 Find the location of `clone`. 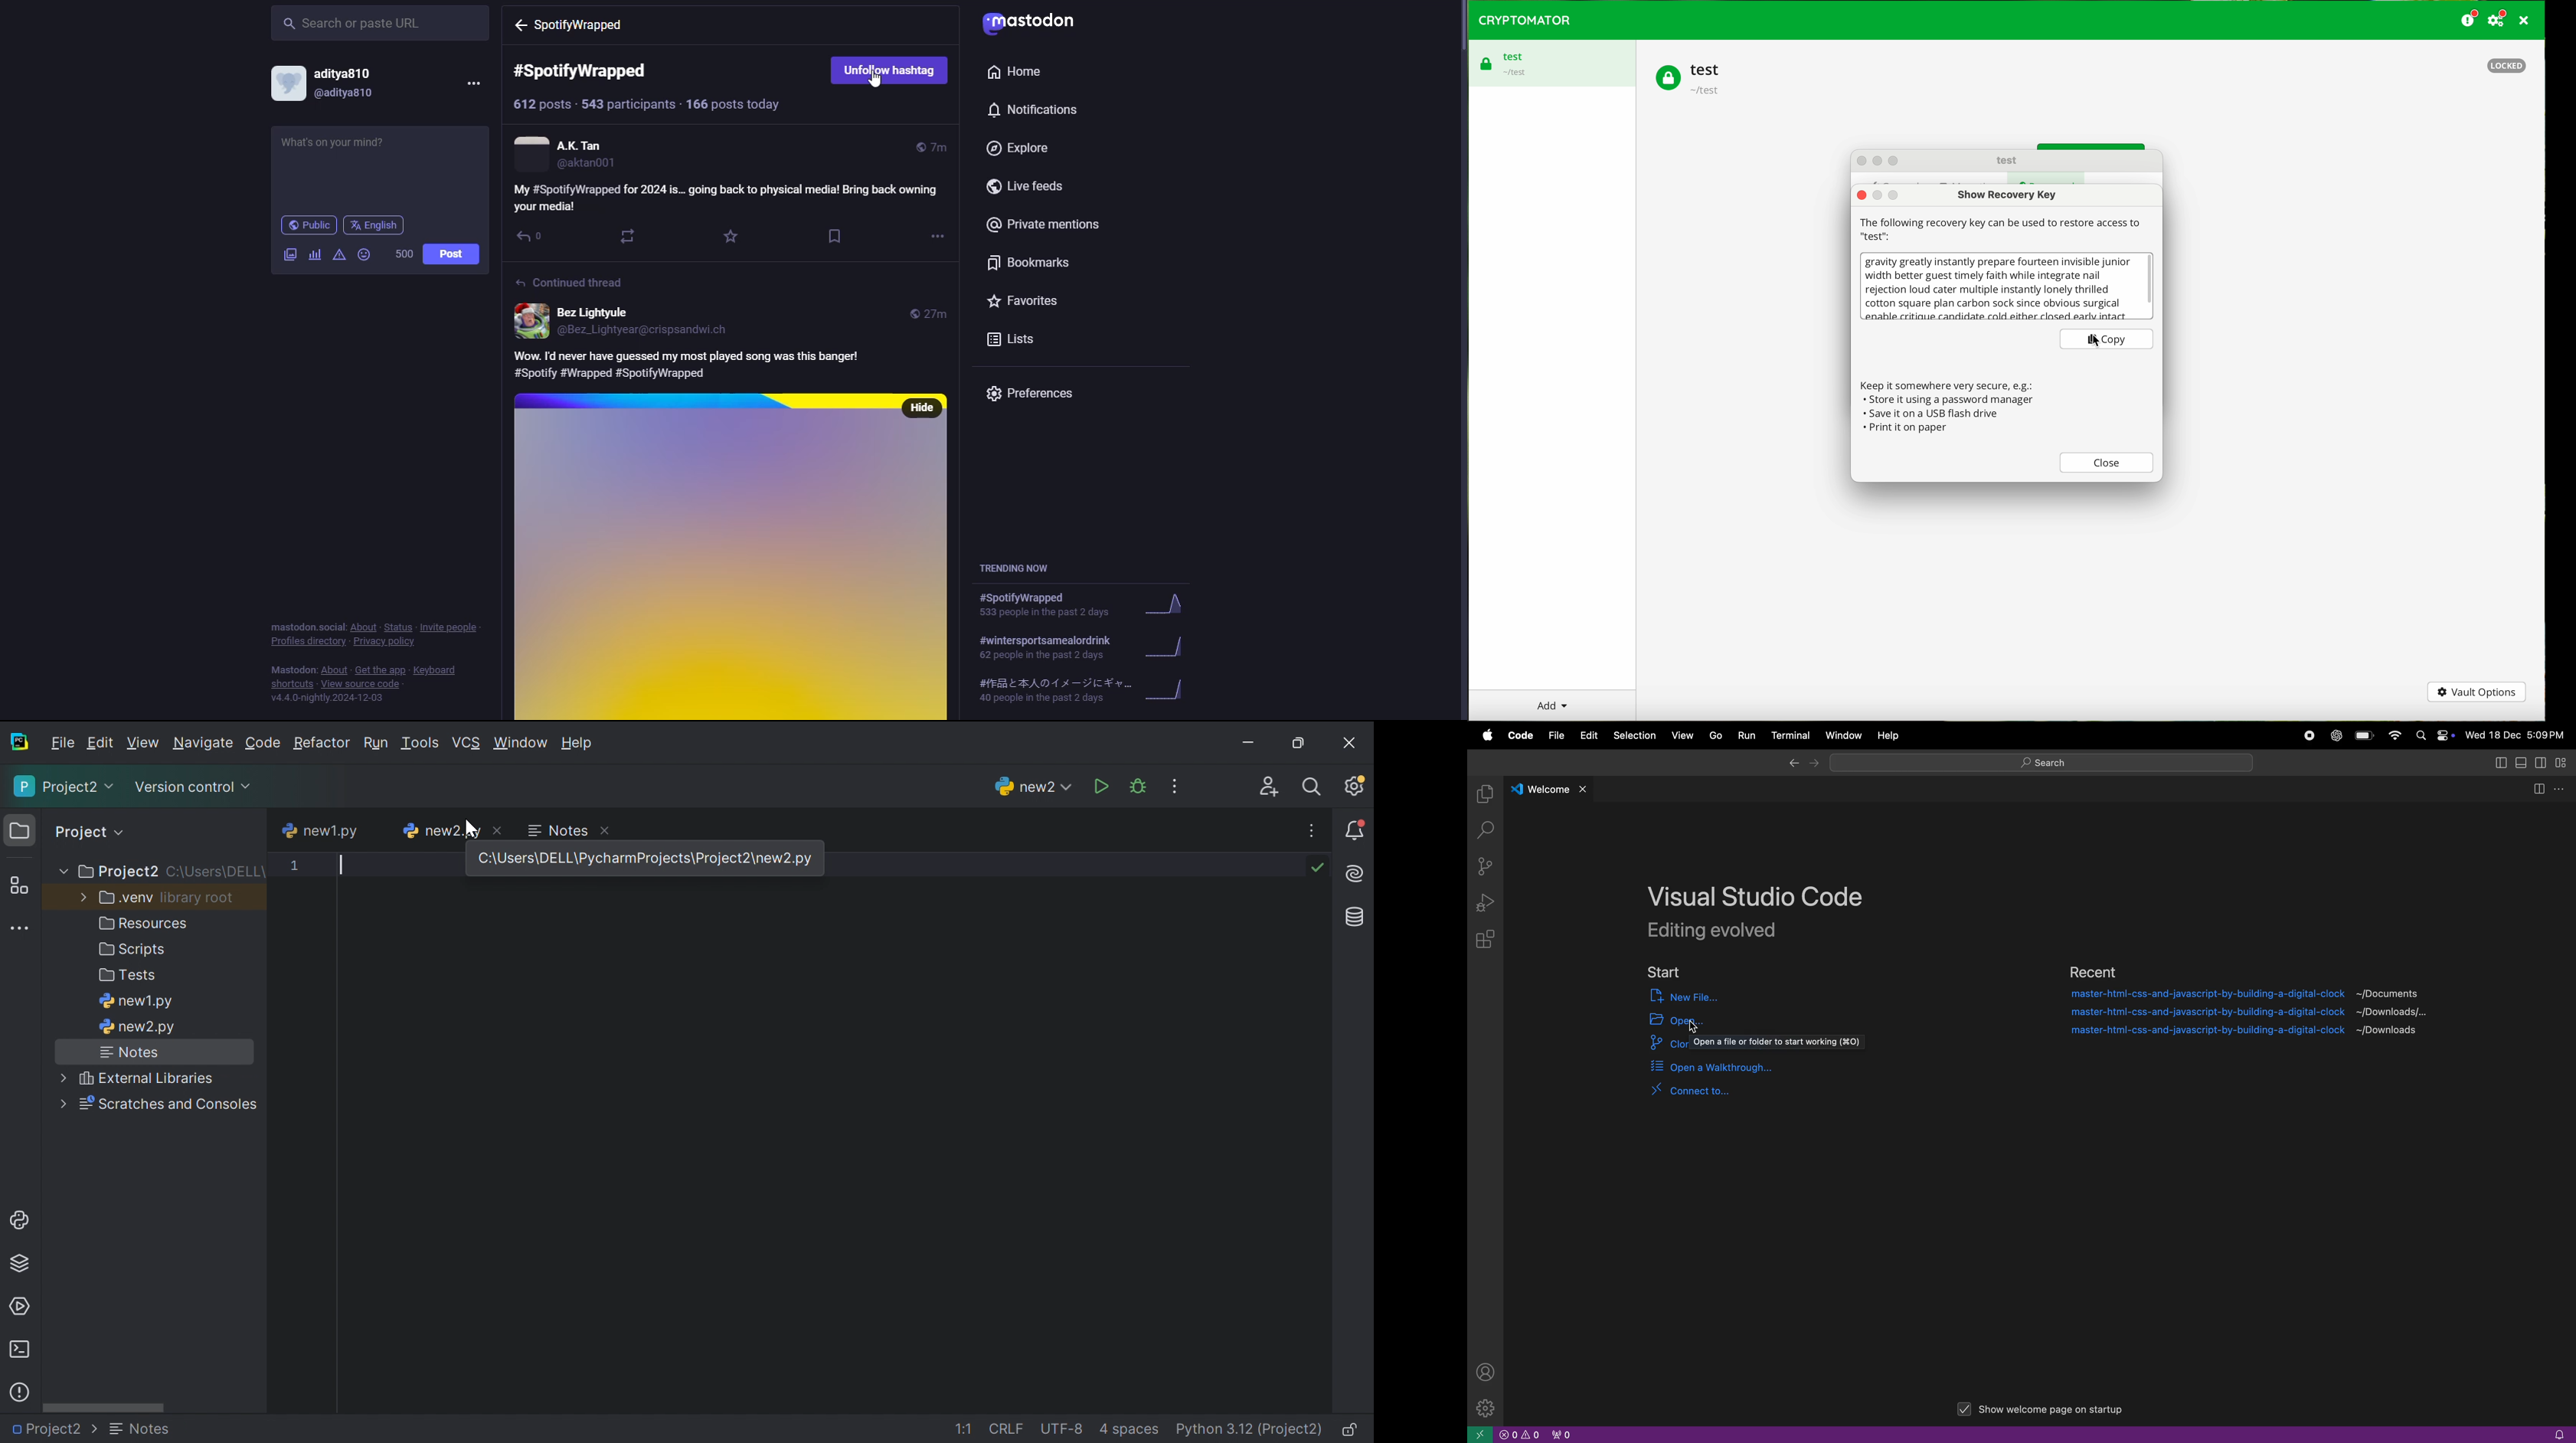

clone is located at coordinates (1754, 1045).